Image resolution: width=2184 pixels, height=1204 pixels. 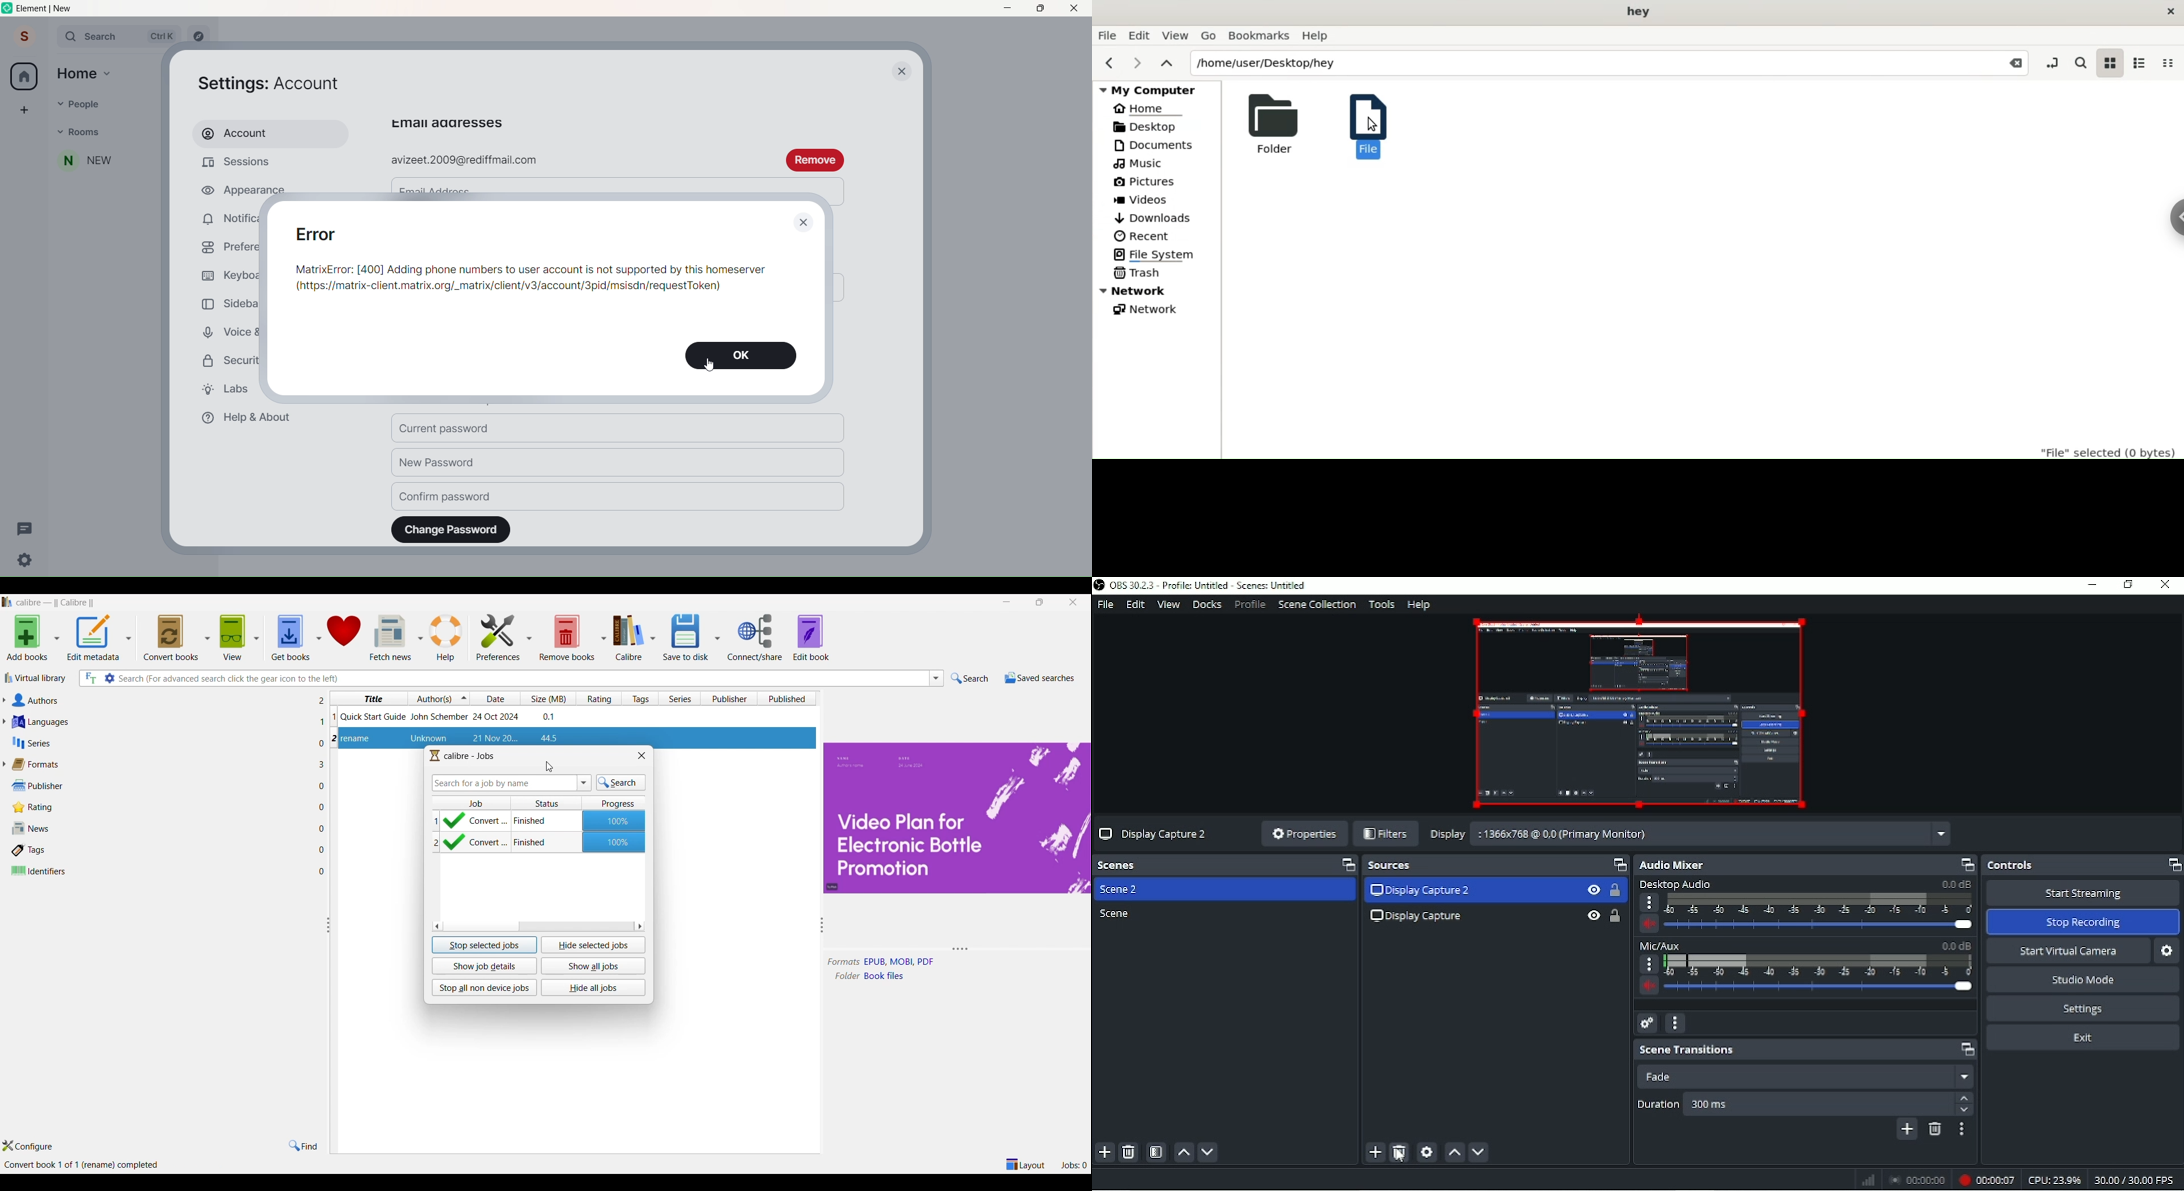 What do you see at coordinates (1708, 910) in the screenshot?
I see `Cursor` at bounding box center [1708, 910].